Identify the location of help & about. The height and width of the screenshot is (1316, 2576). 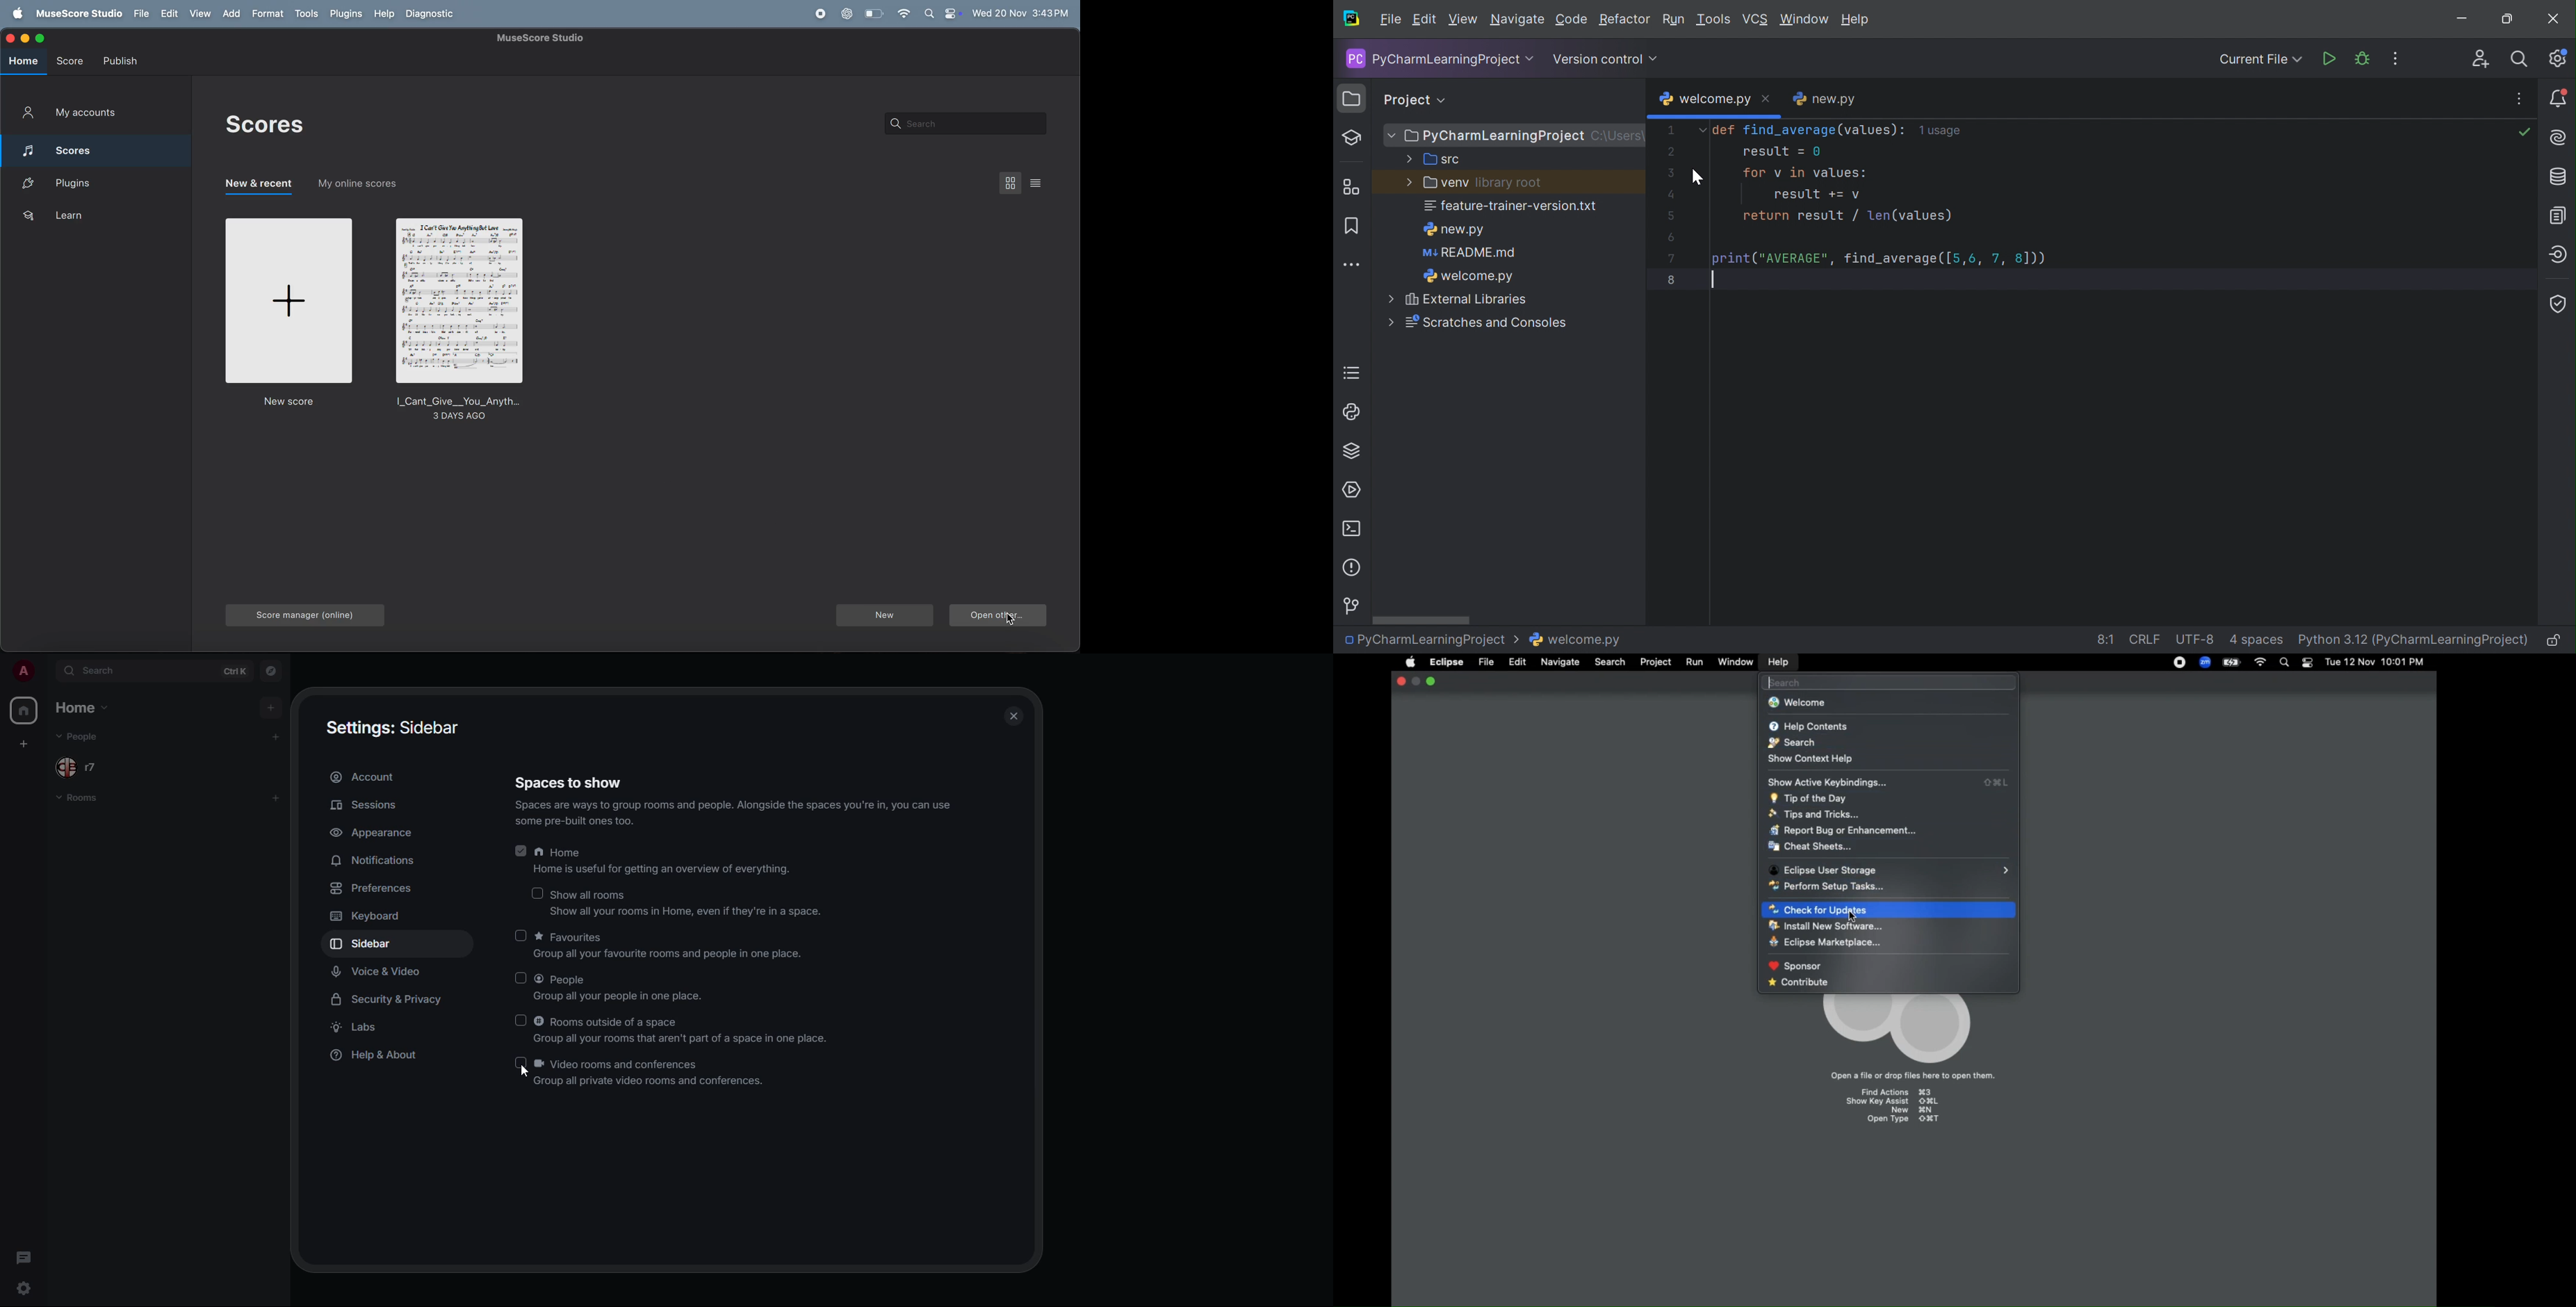
(379, 1056).